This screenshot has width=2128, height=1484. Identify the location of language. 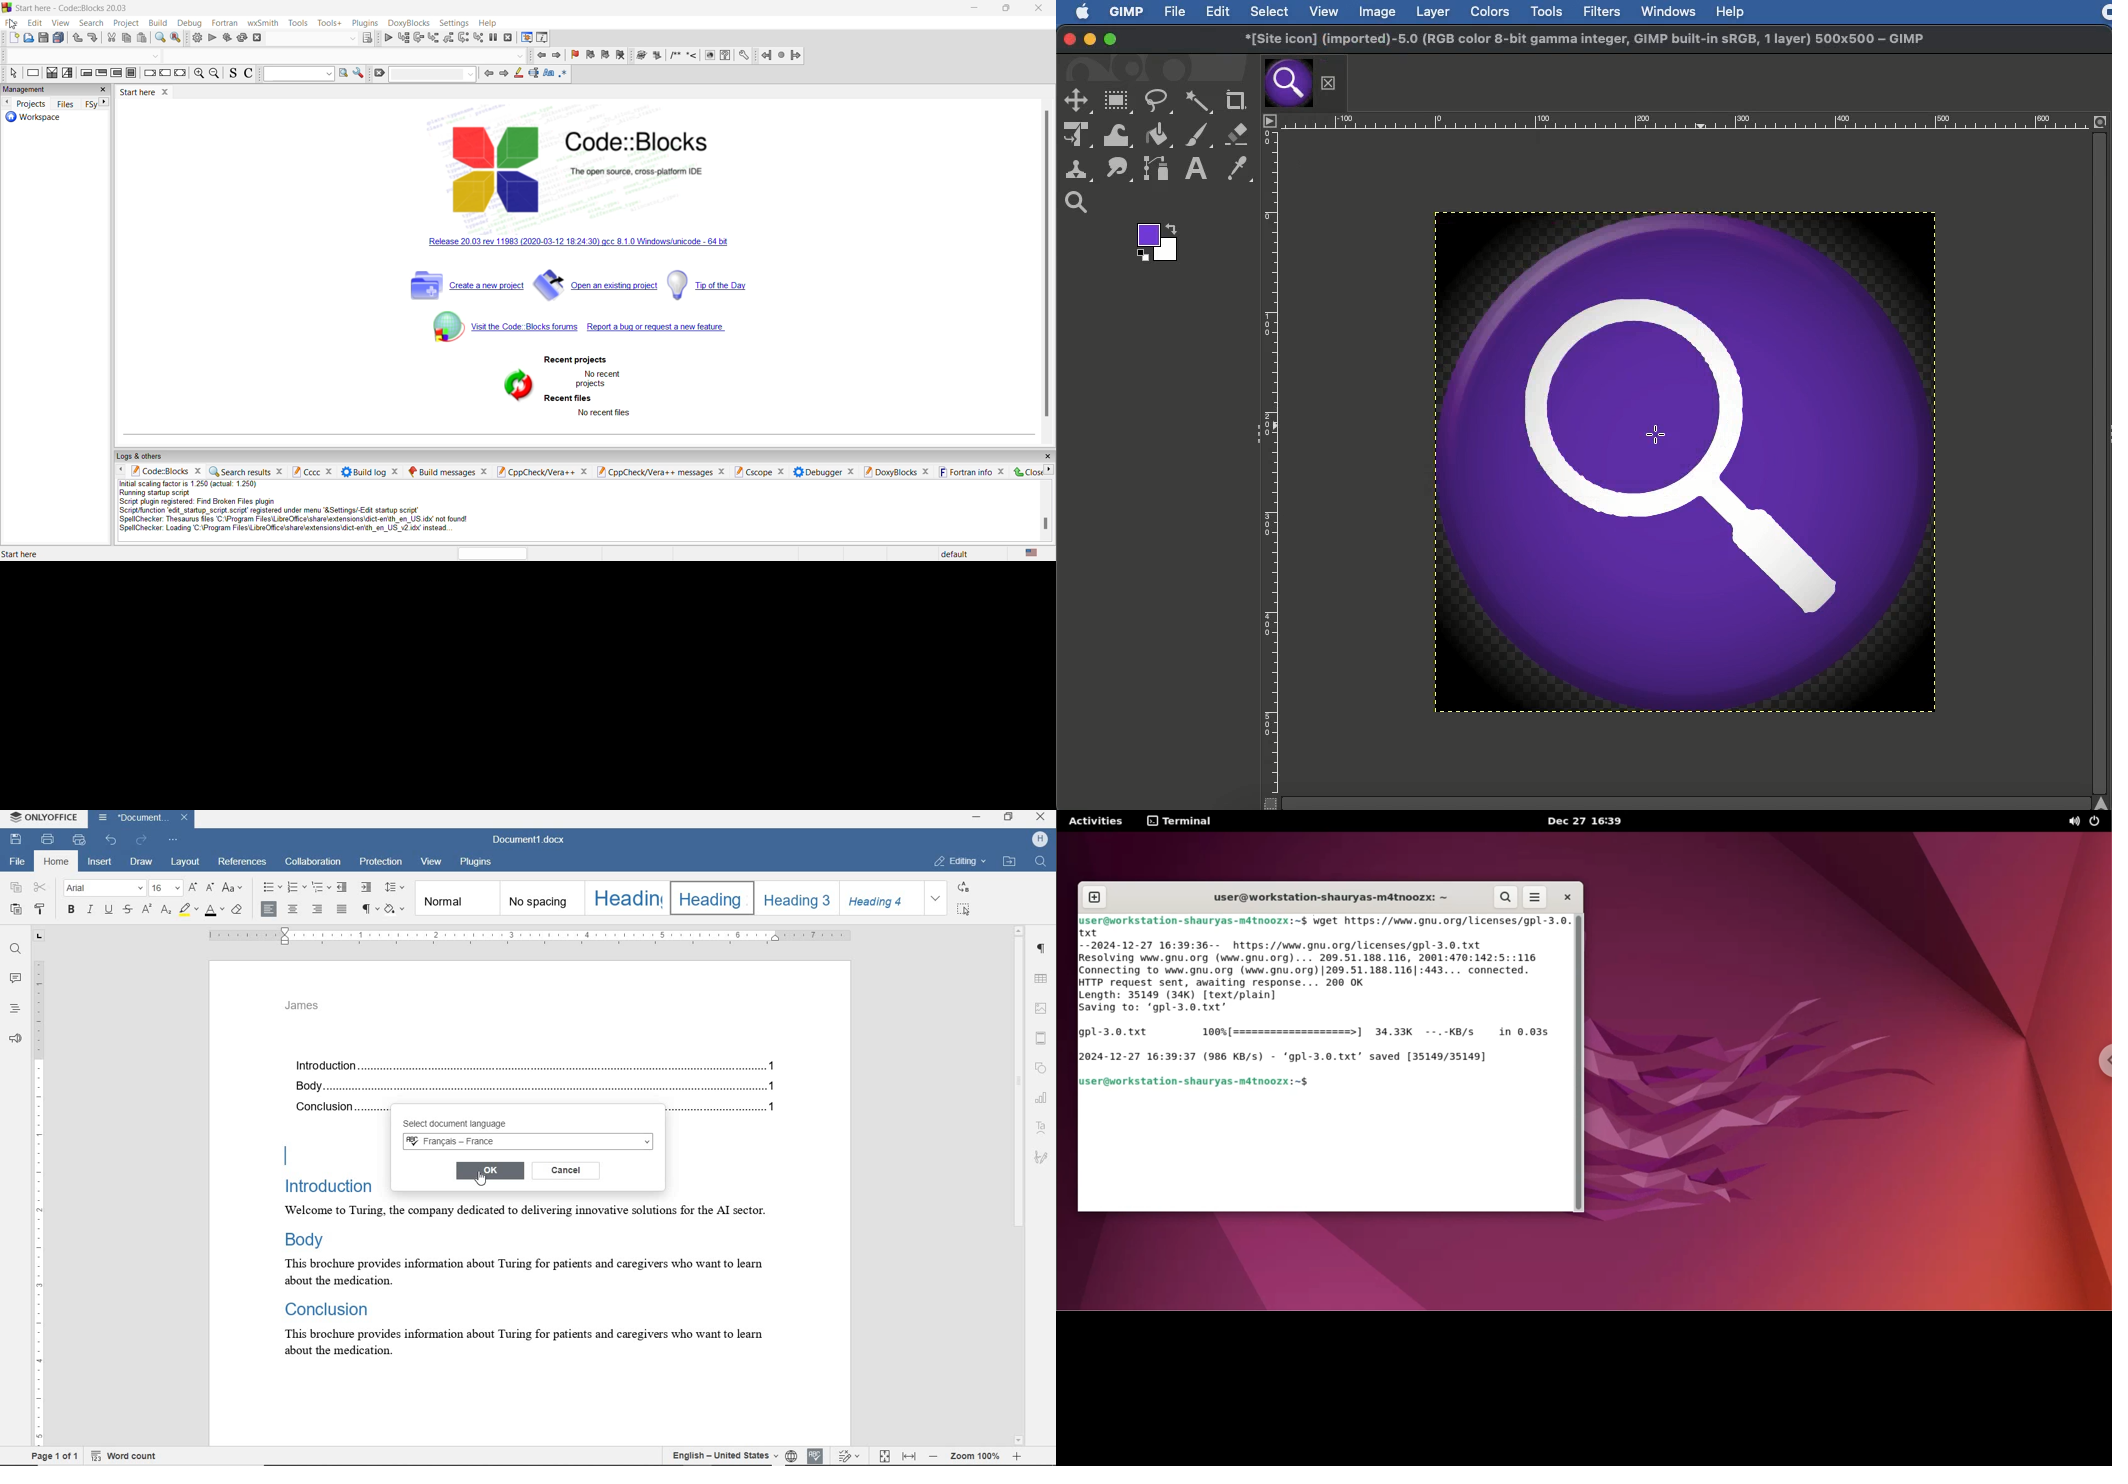
(1031, 553).